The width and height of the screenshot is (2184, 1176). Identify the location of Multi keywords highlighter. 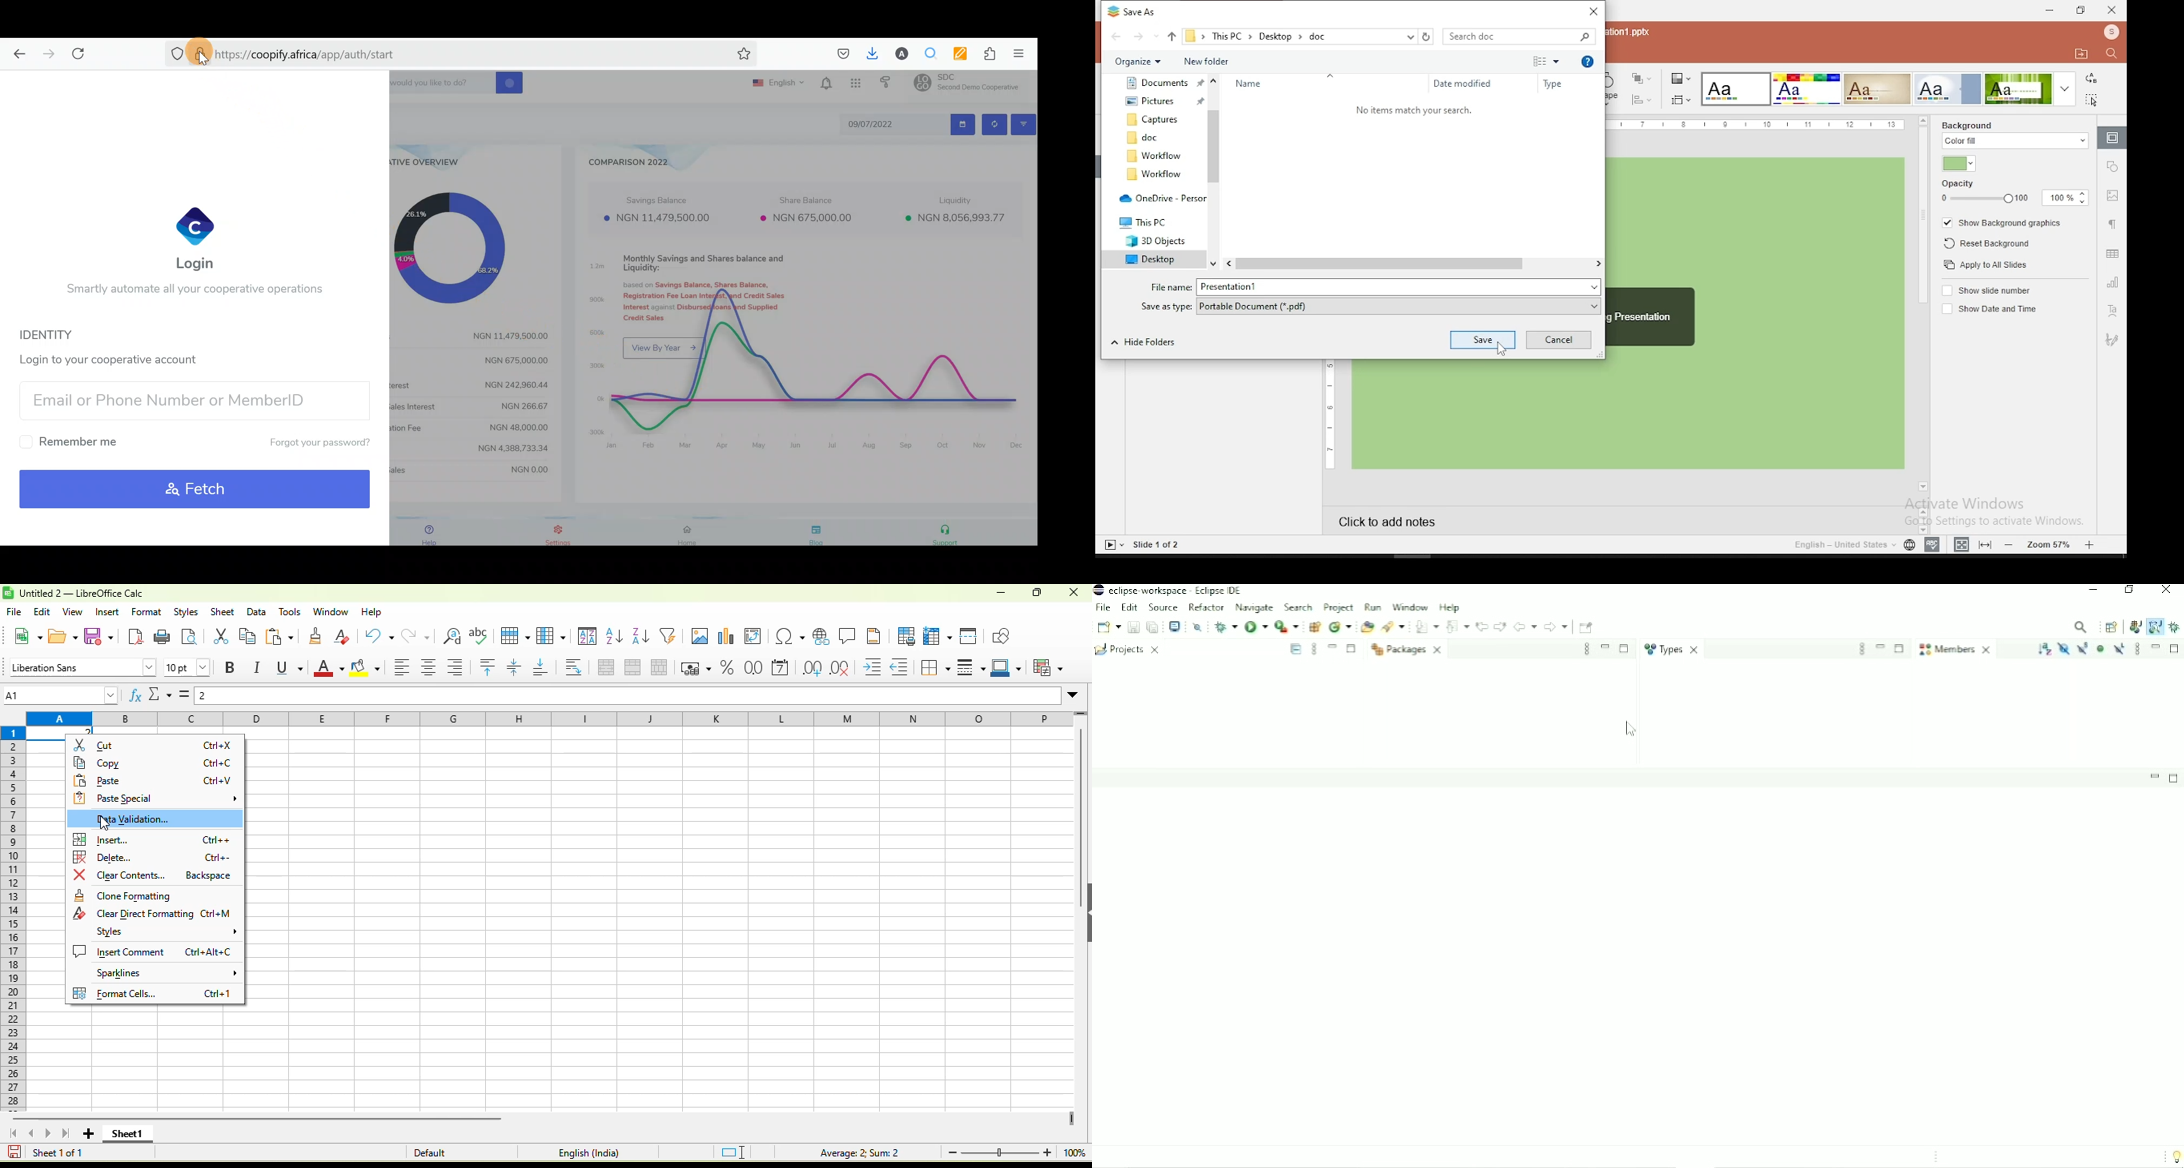
(955, 54).